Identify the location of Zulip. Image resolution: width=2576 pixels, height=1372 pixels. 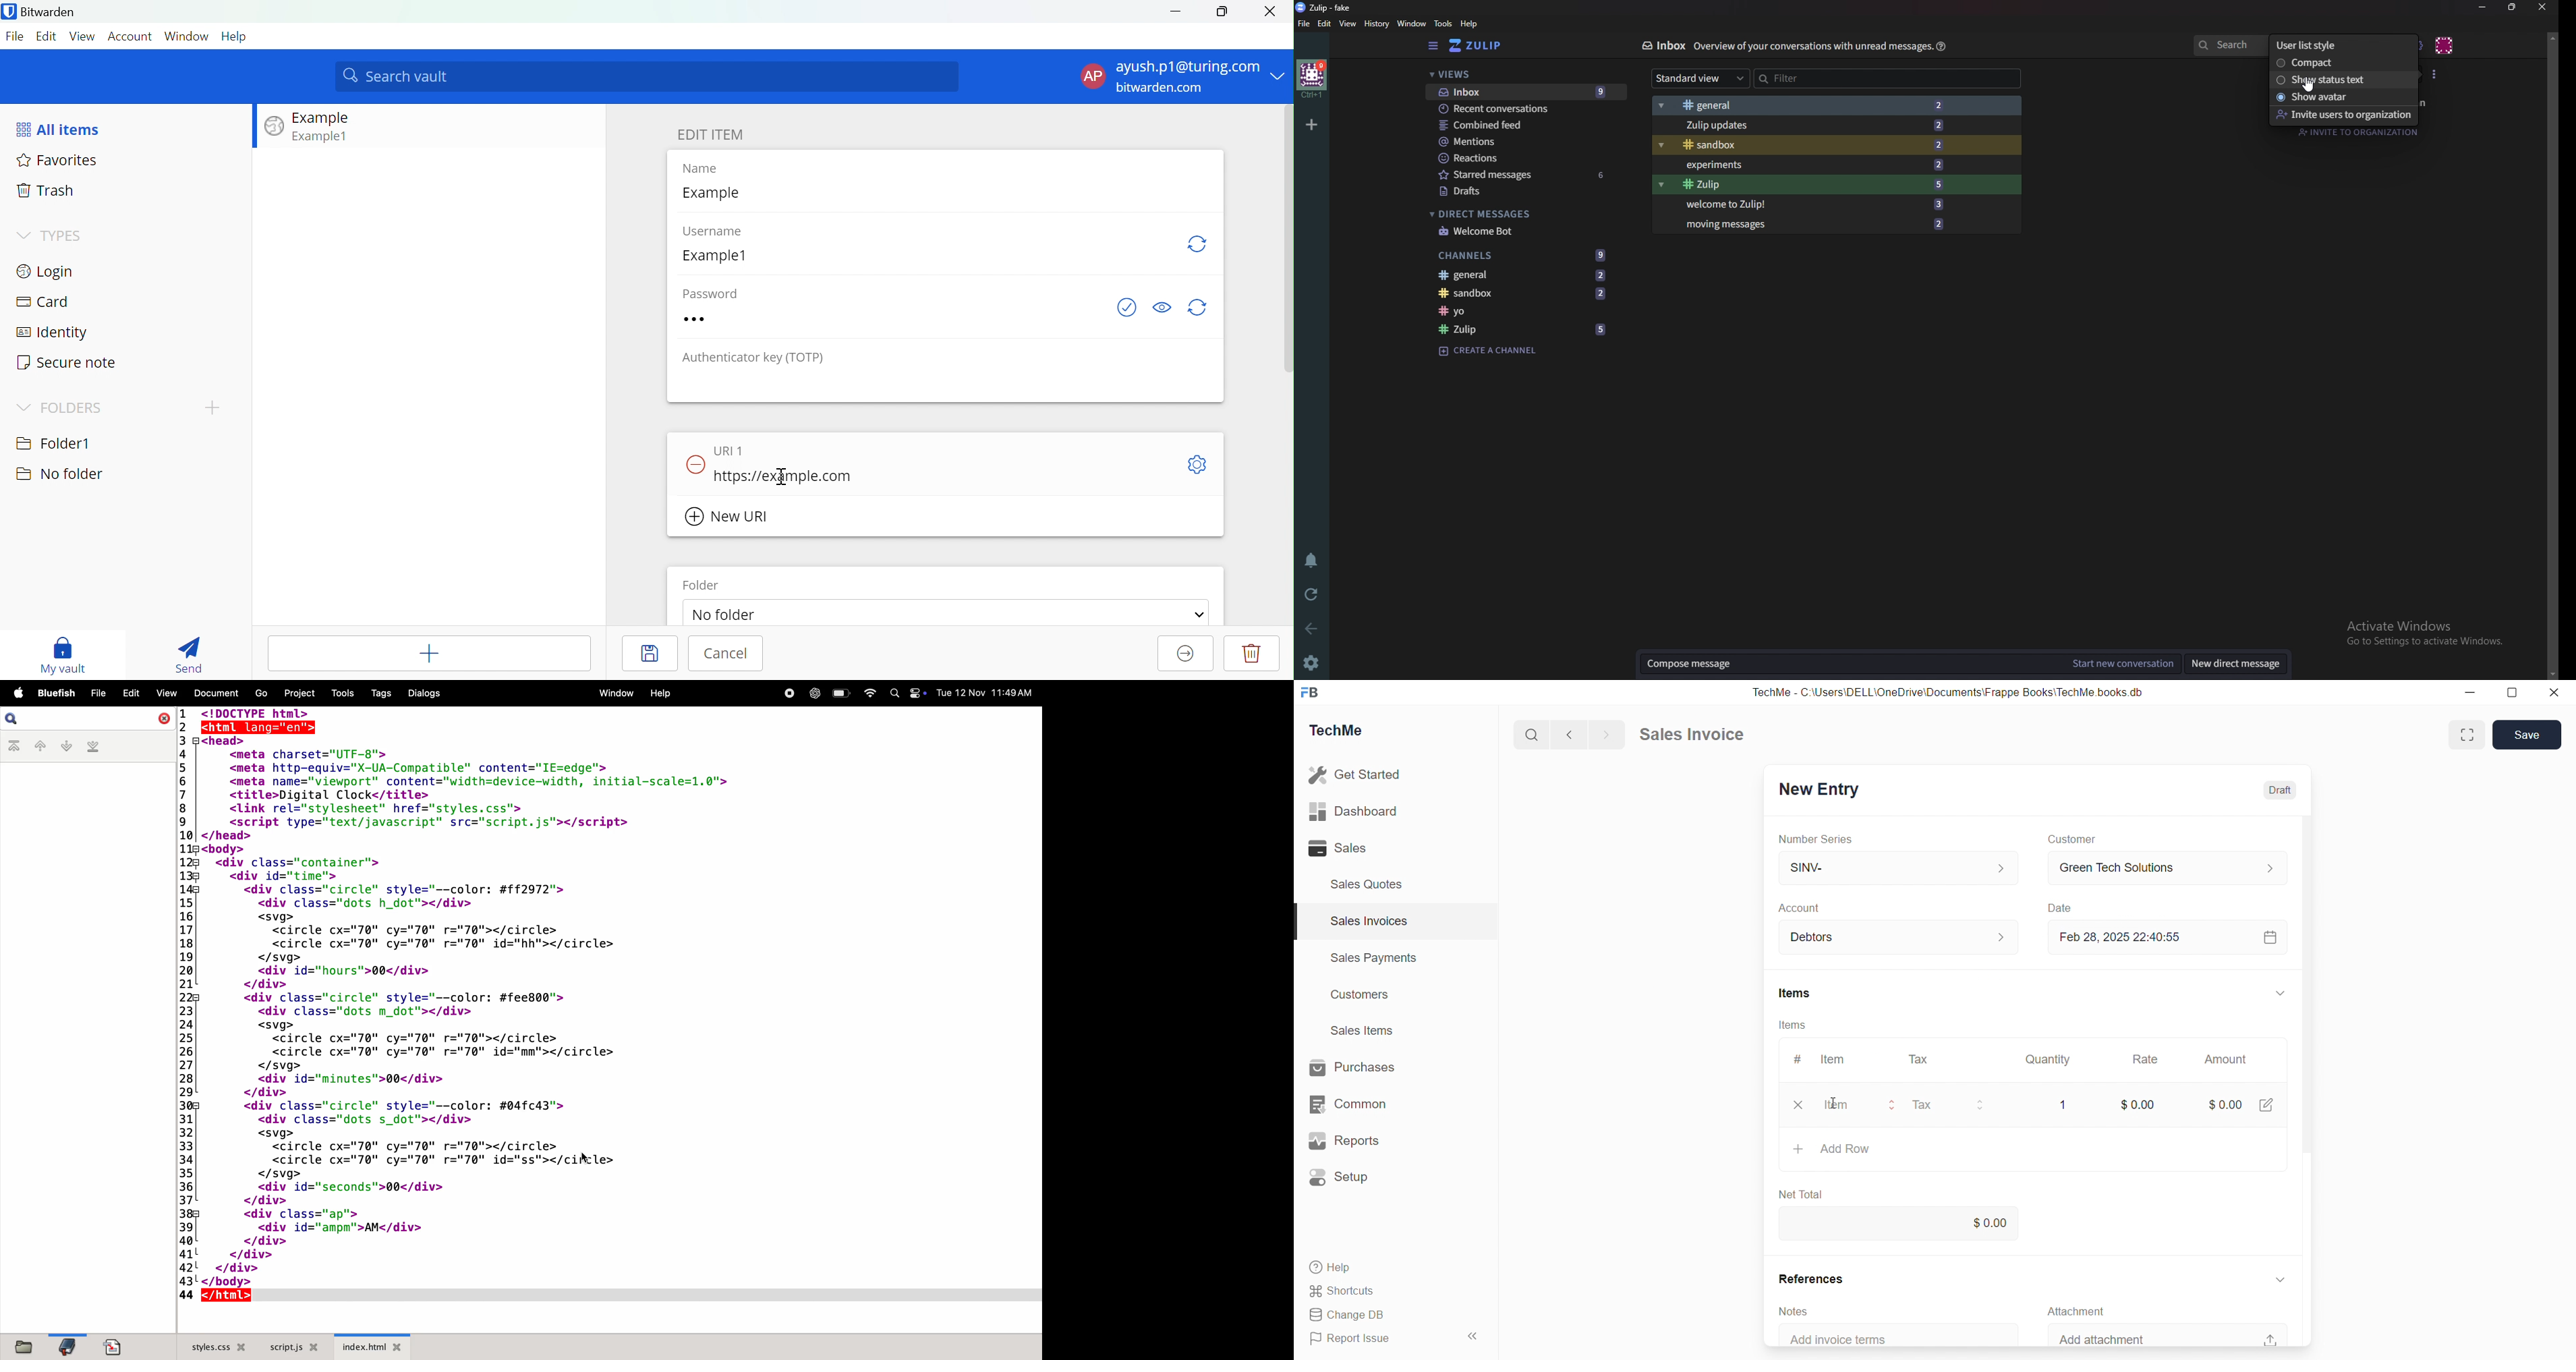
(1485, 46).